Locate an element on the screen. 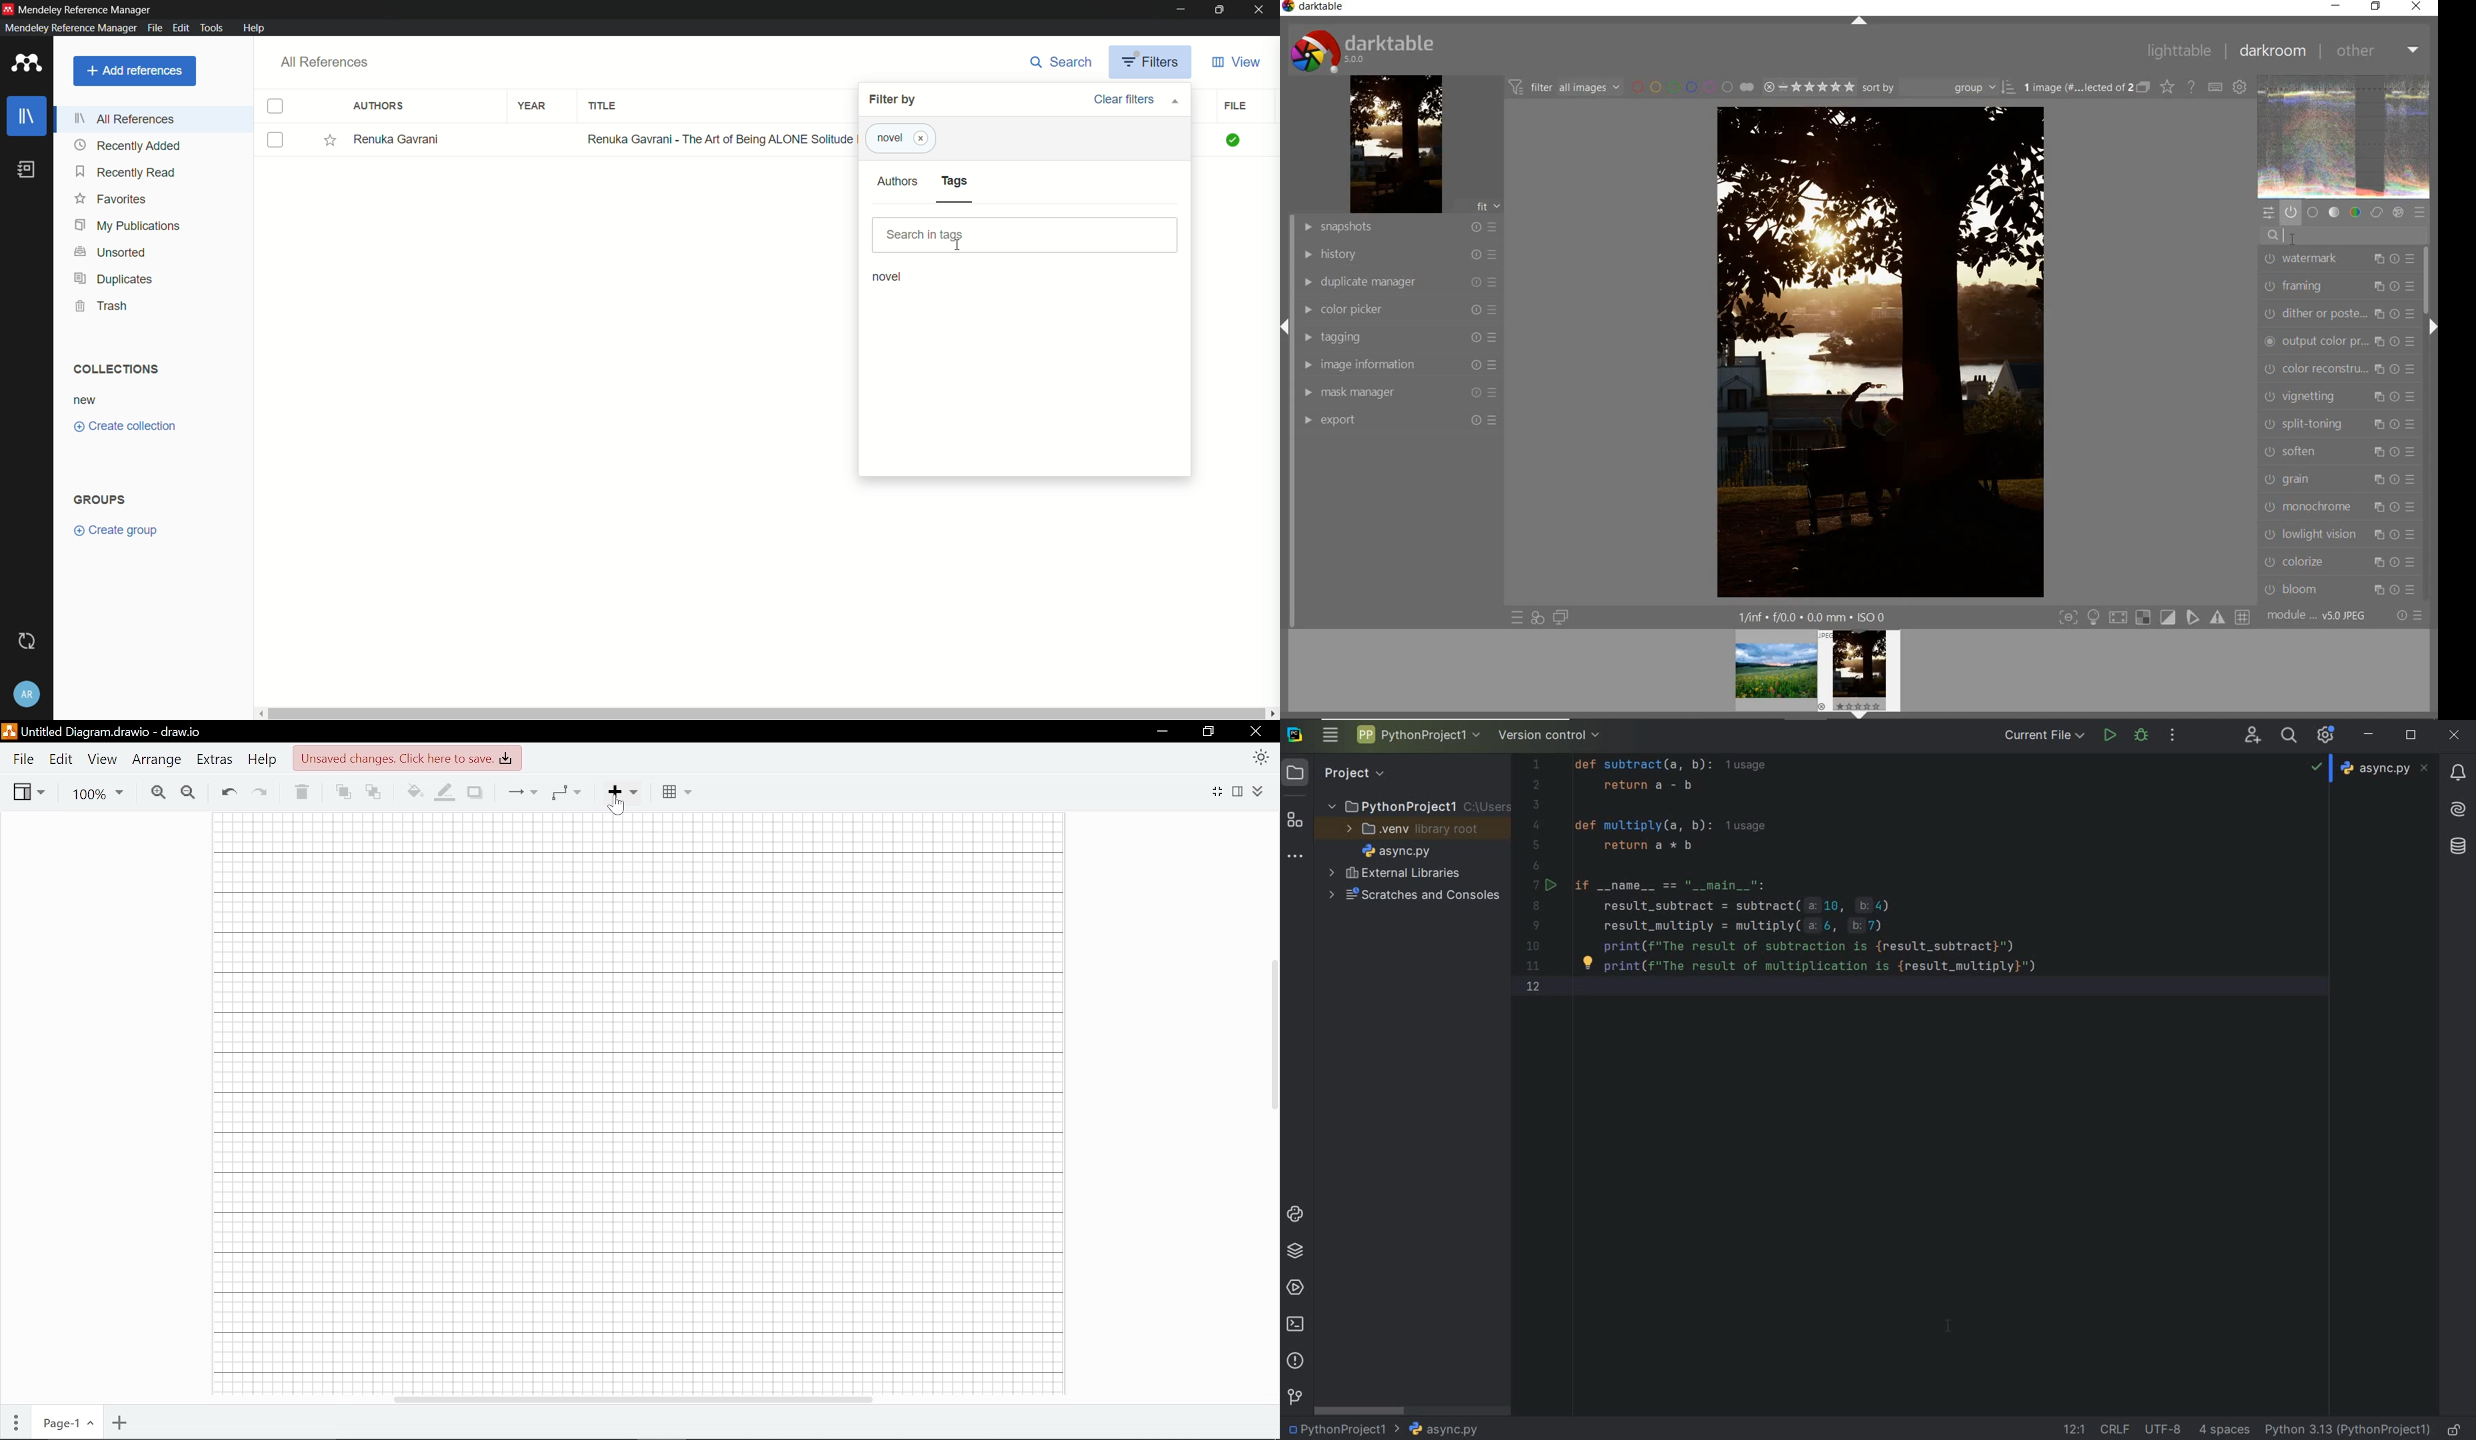  filter by is located at coordinates (894, 100).